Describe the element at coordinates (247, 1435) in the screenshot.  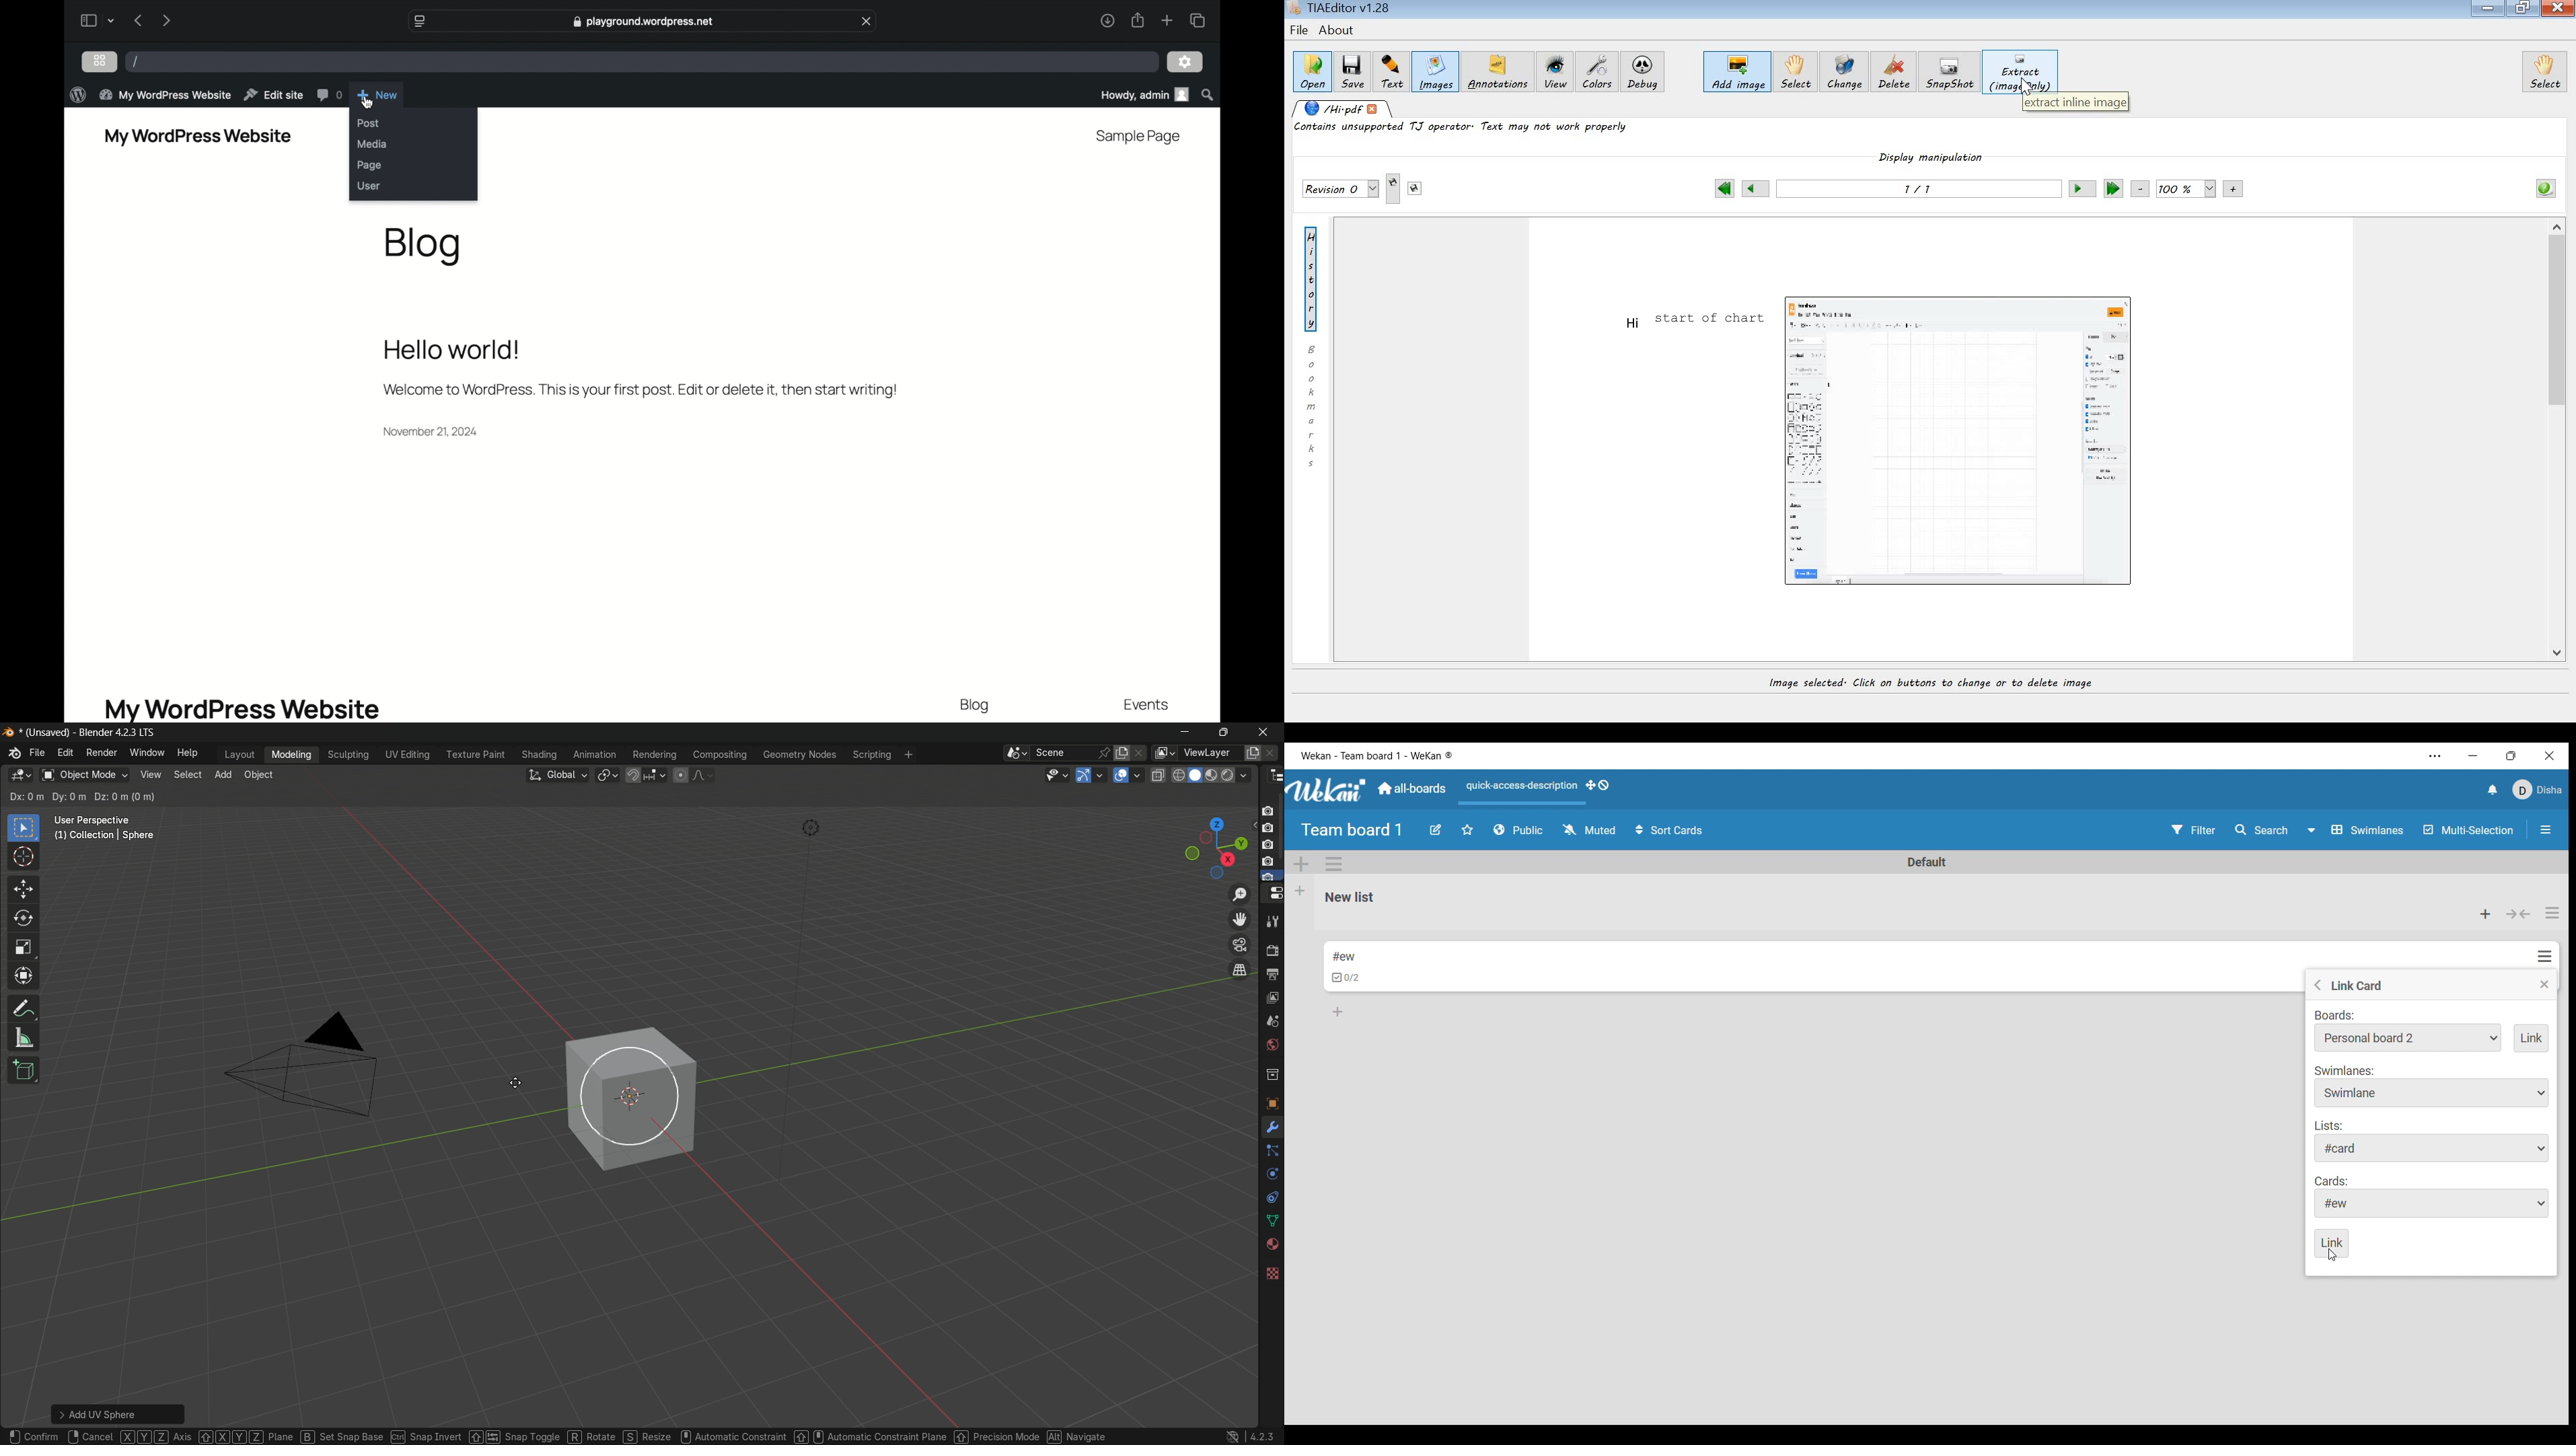
I see `Pane` at that location.